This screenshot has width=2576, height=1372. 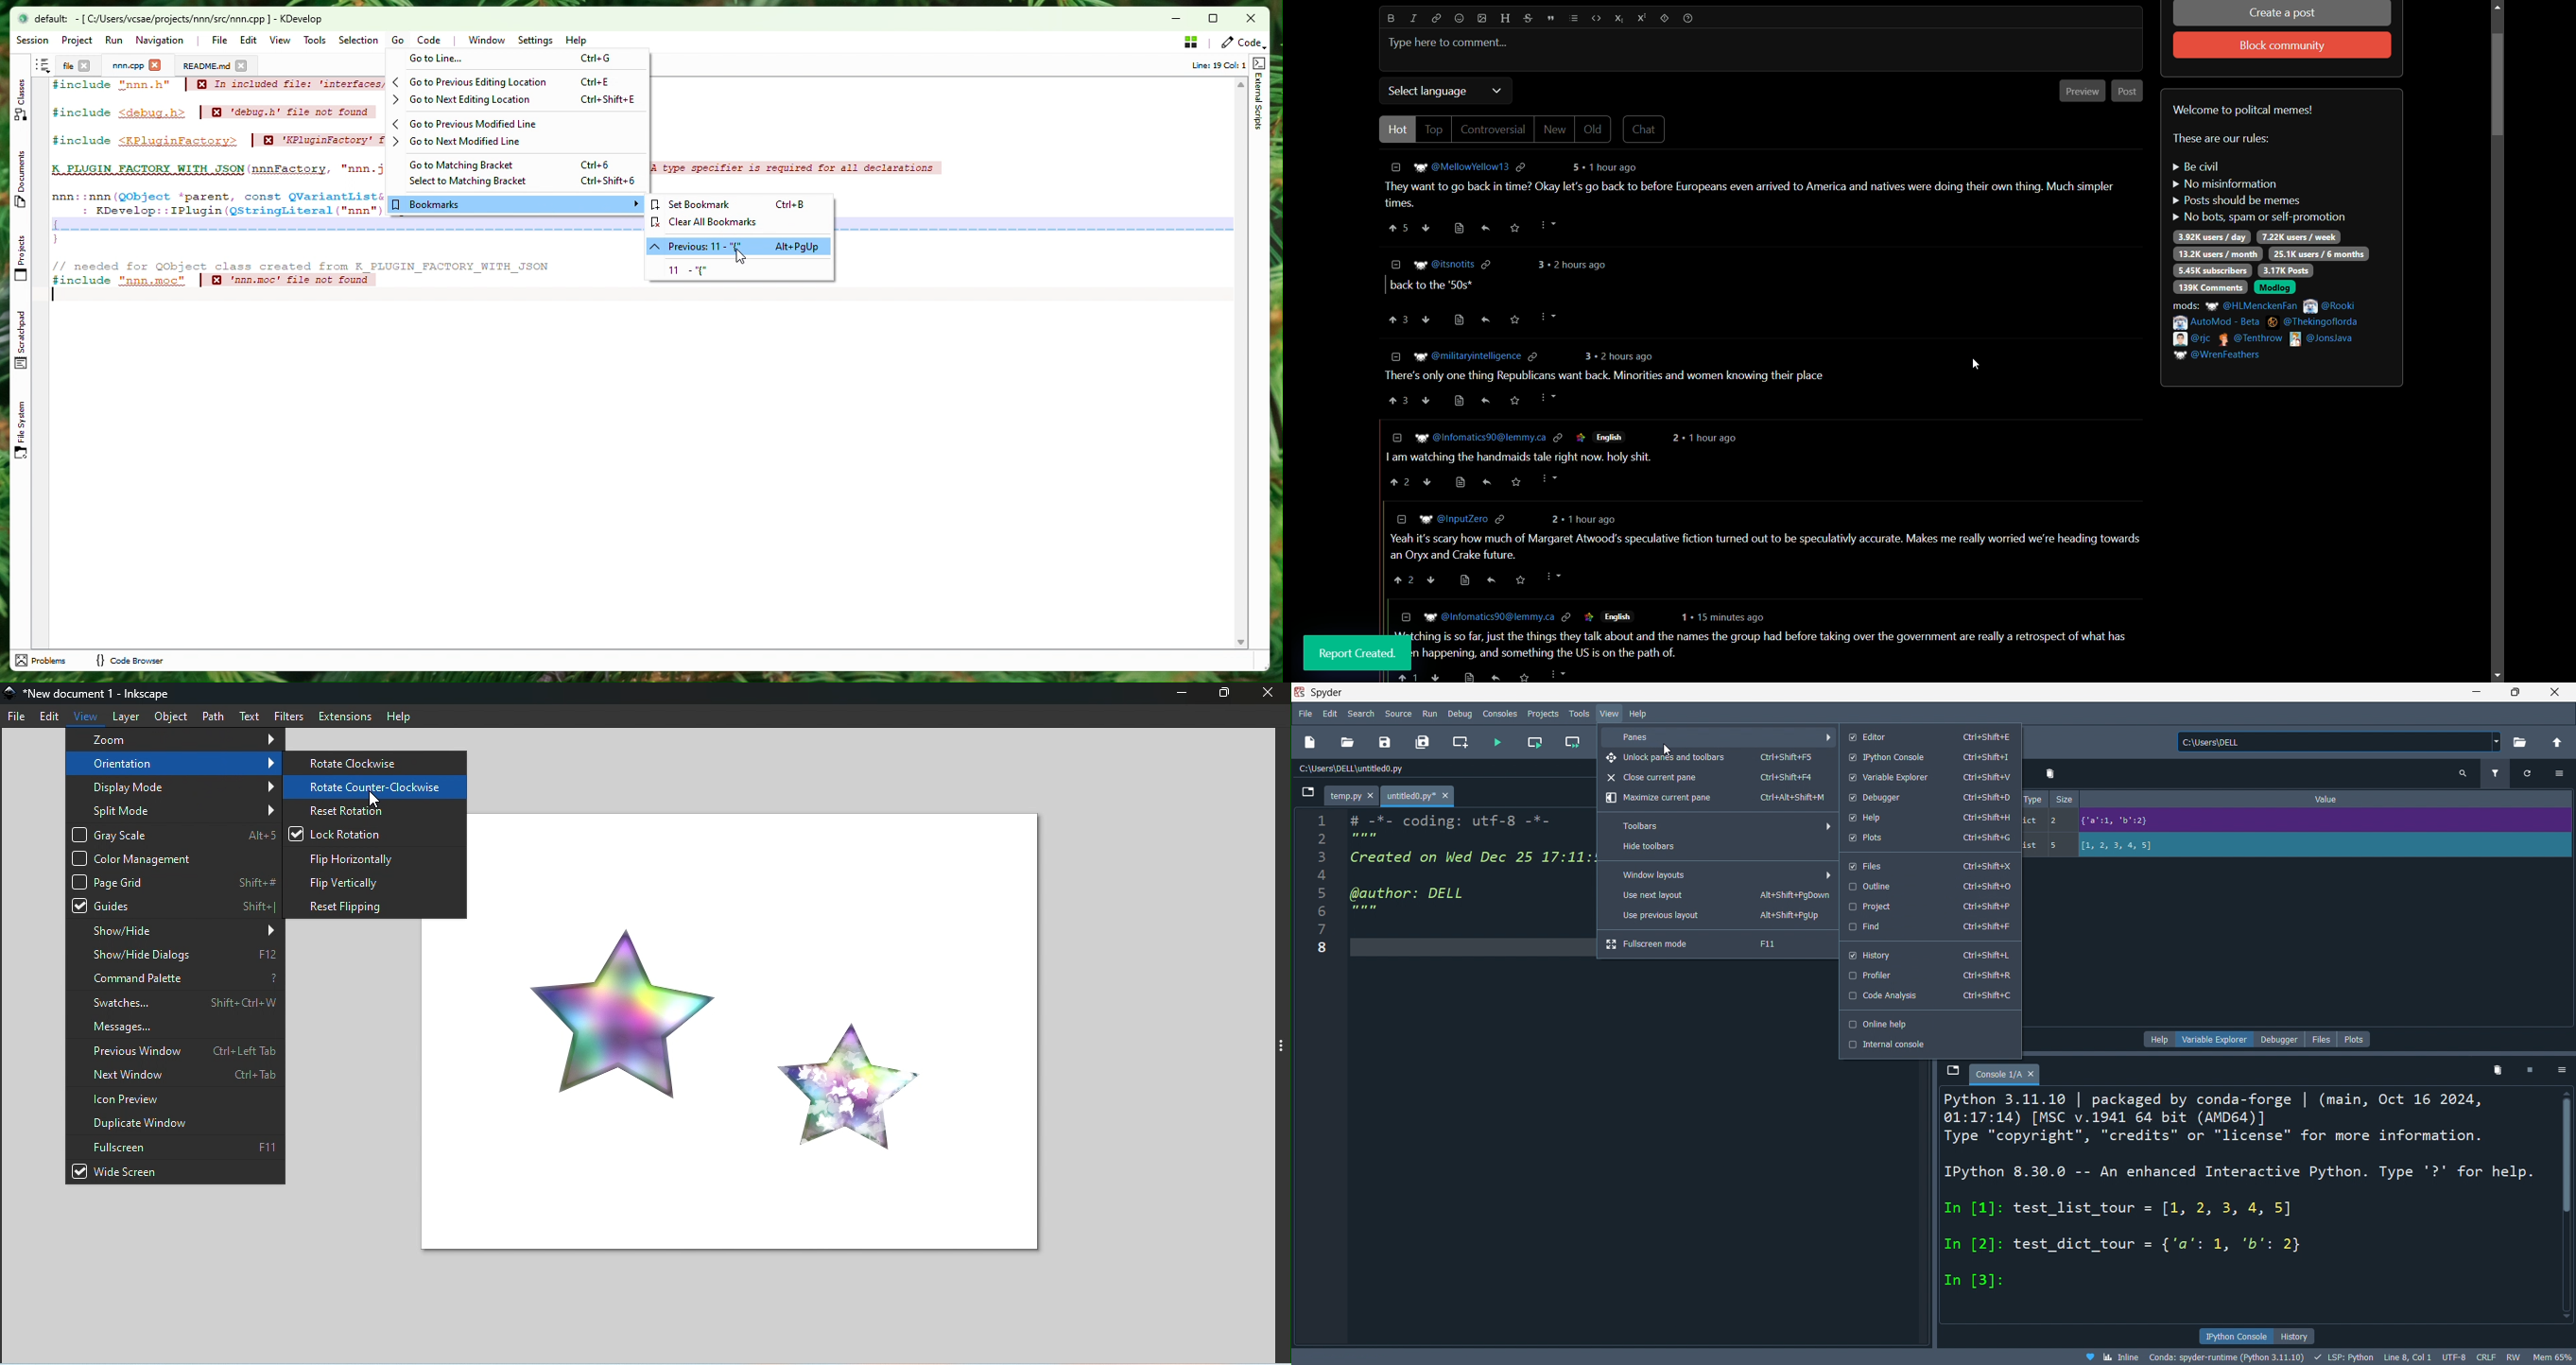 What do you see at coordinates (1931, 905) in the screenshot?
I see `project` at bounding box center [1931, 905].